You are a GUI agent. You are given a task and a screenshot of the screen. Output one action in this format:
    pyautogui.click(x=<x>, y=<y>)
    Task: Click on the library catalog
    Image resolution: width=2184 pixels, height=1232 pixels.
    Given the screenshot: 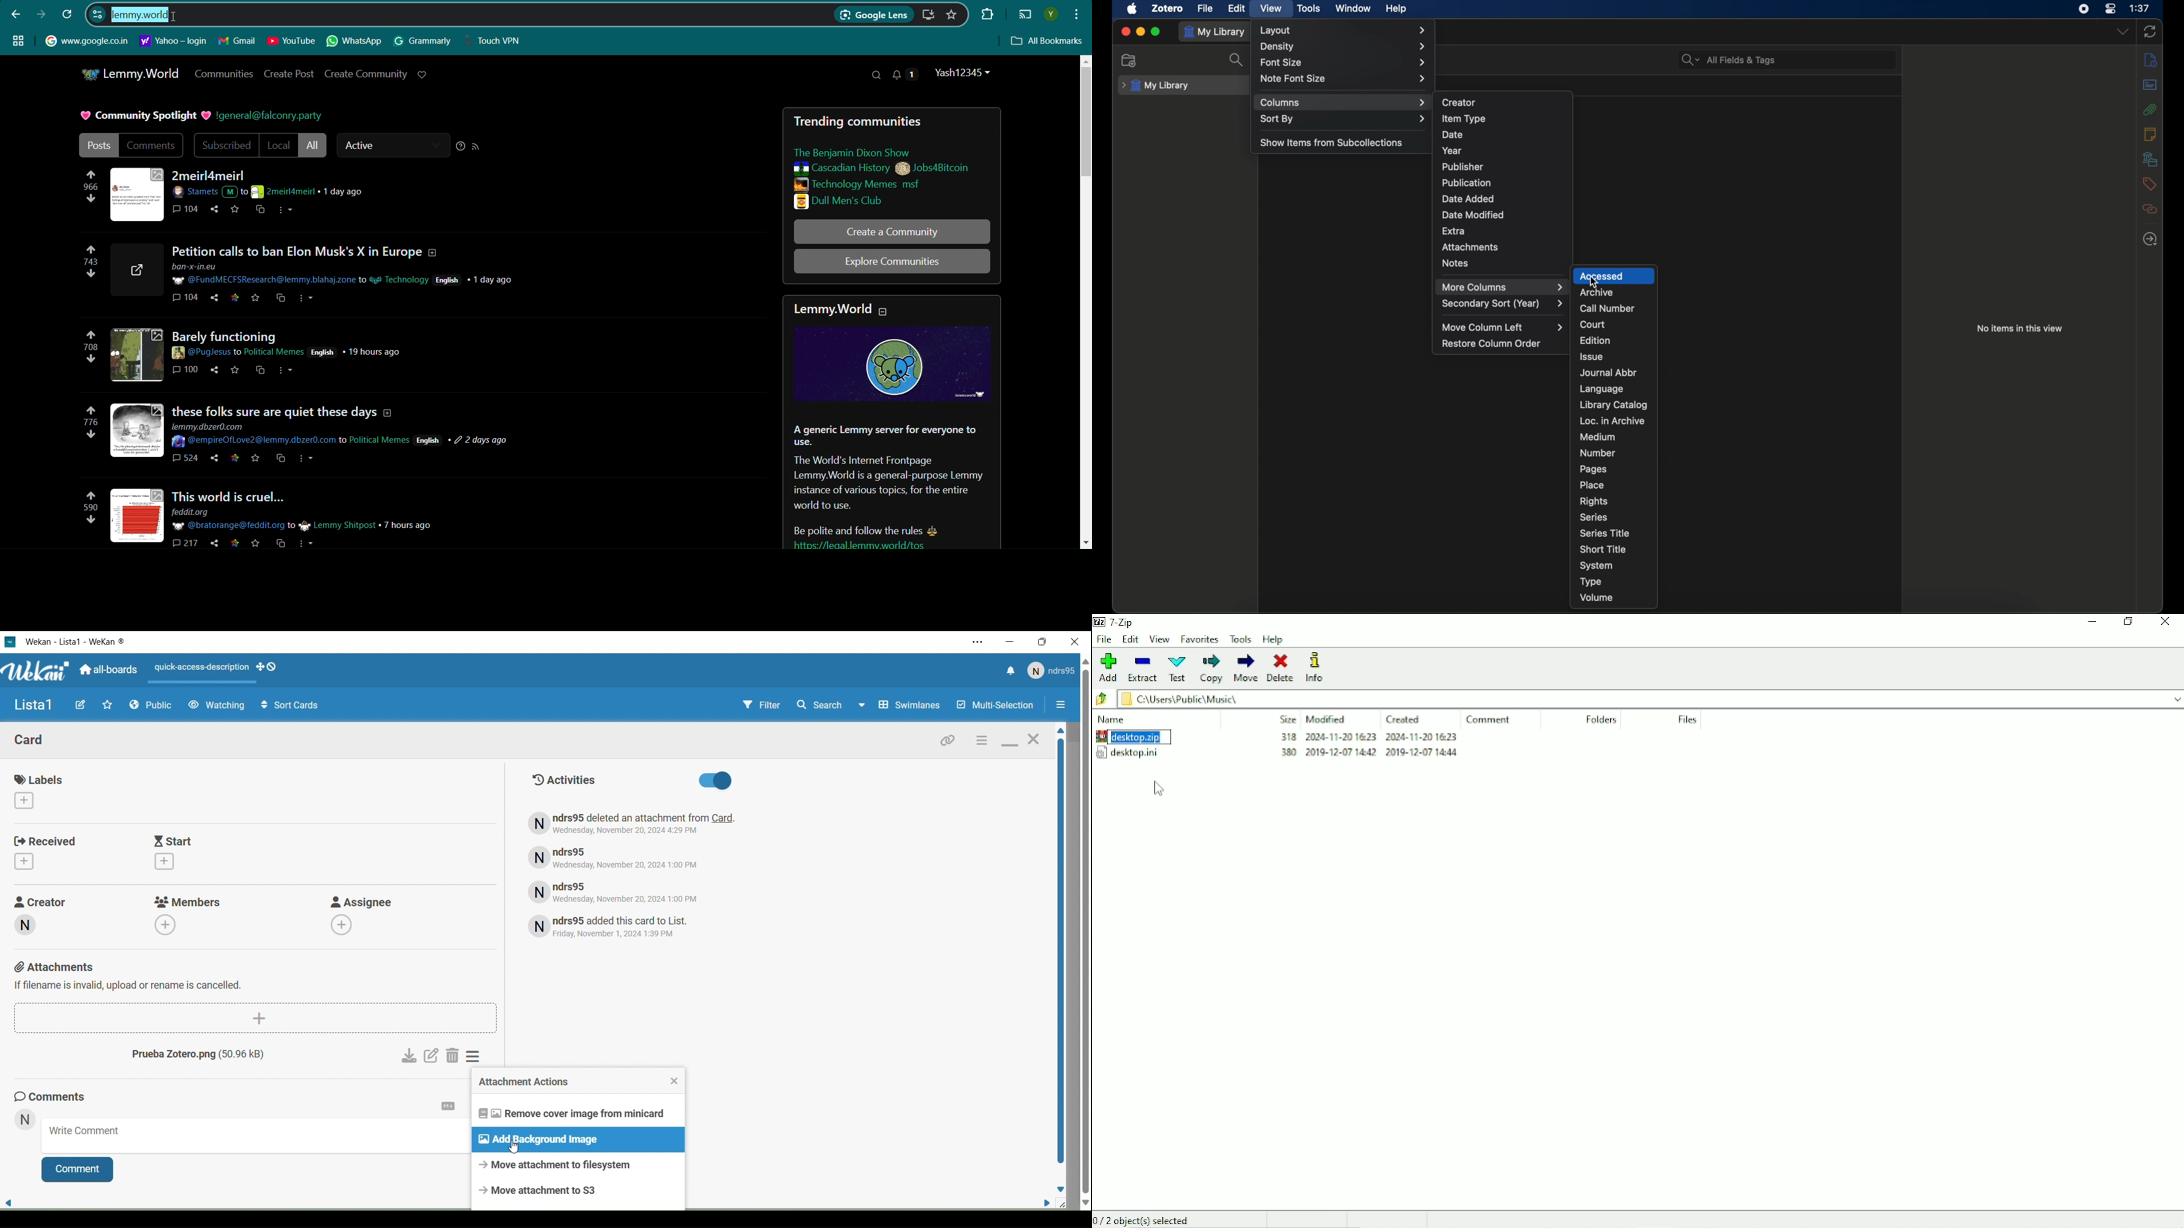 What is the action you would take?
    pyautogui.click(x=1614, y=404)
    